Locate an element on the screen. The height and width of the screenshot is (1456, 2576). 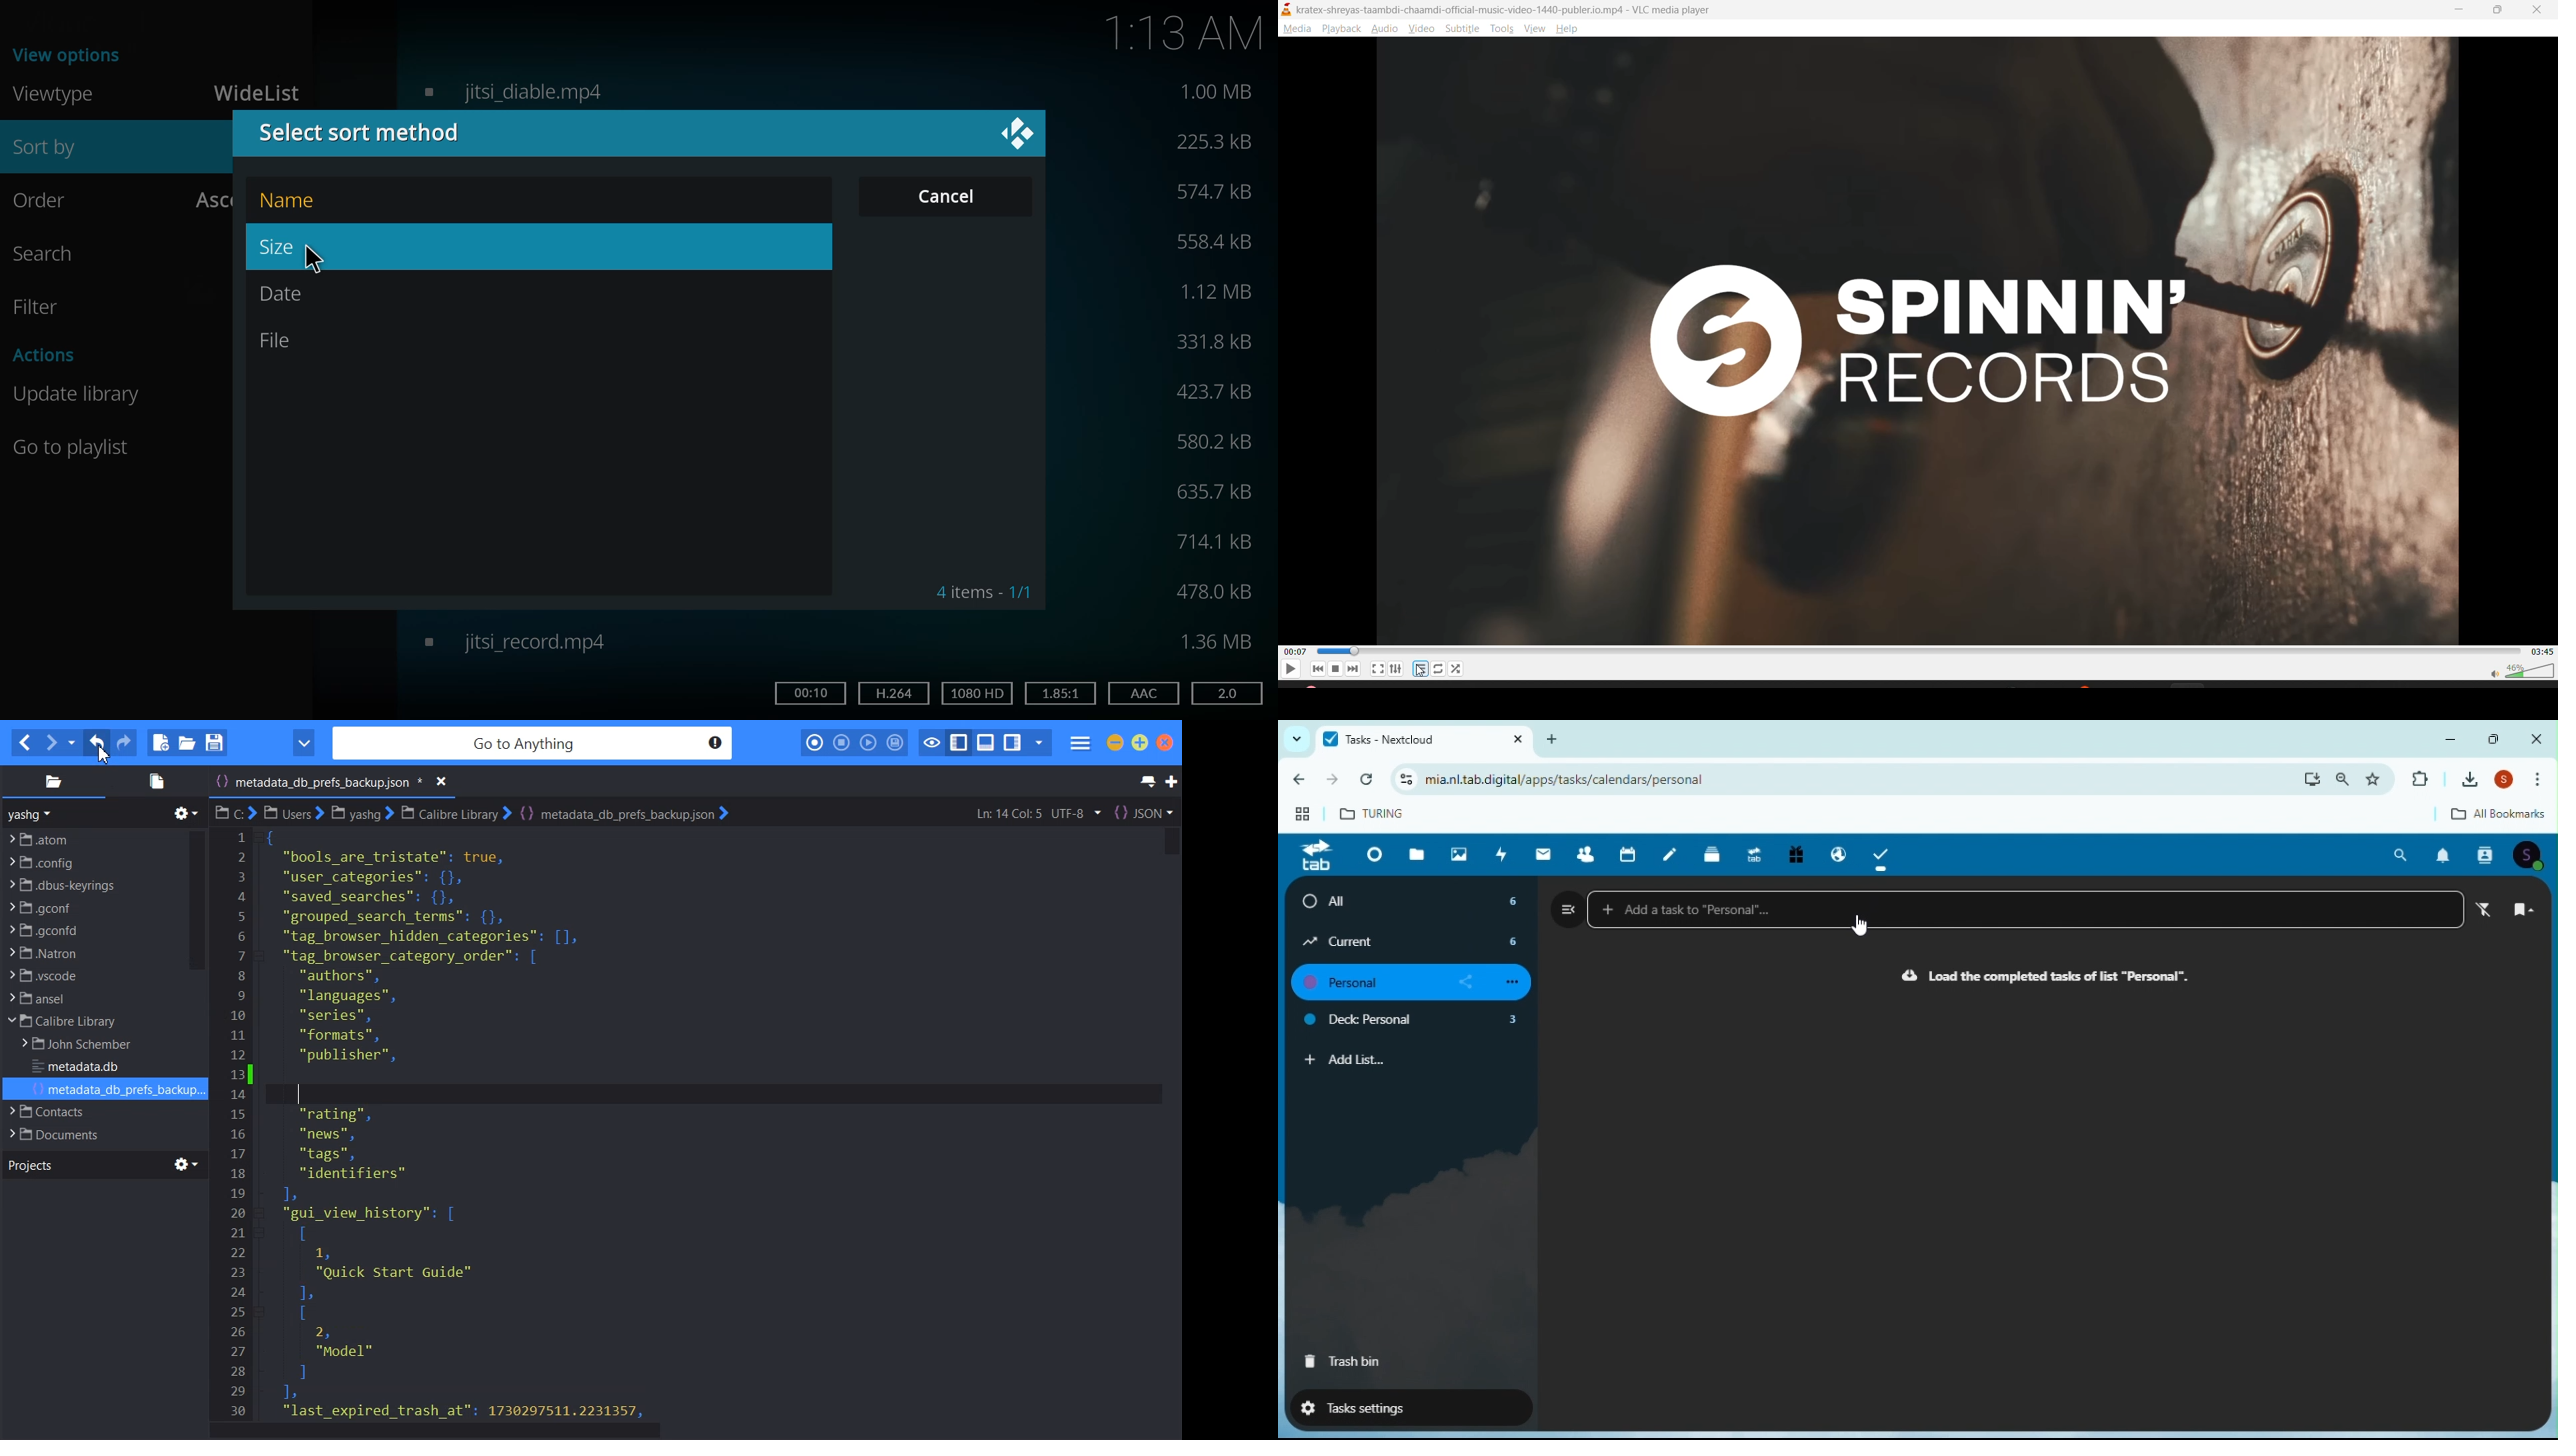
Places is located at coordinates (53, 781).